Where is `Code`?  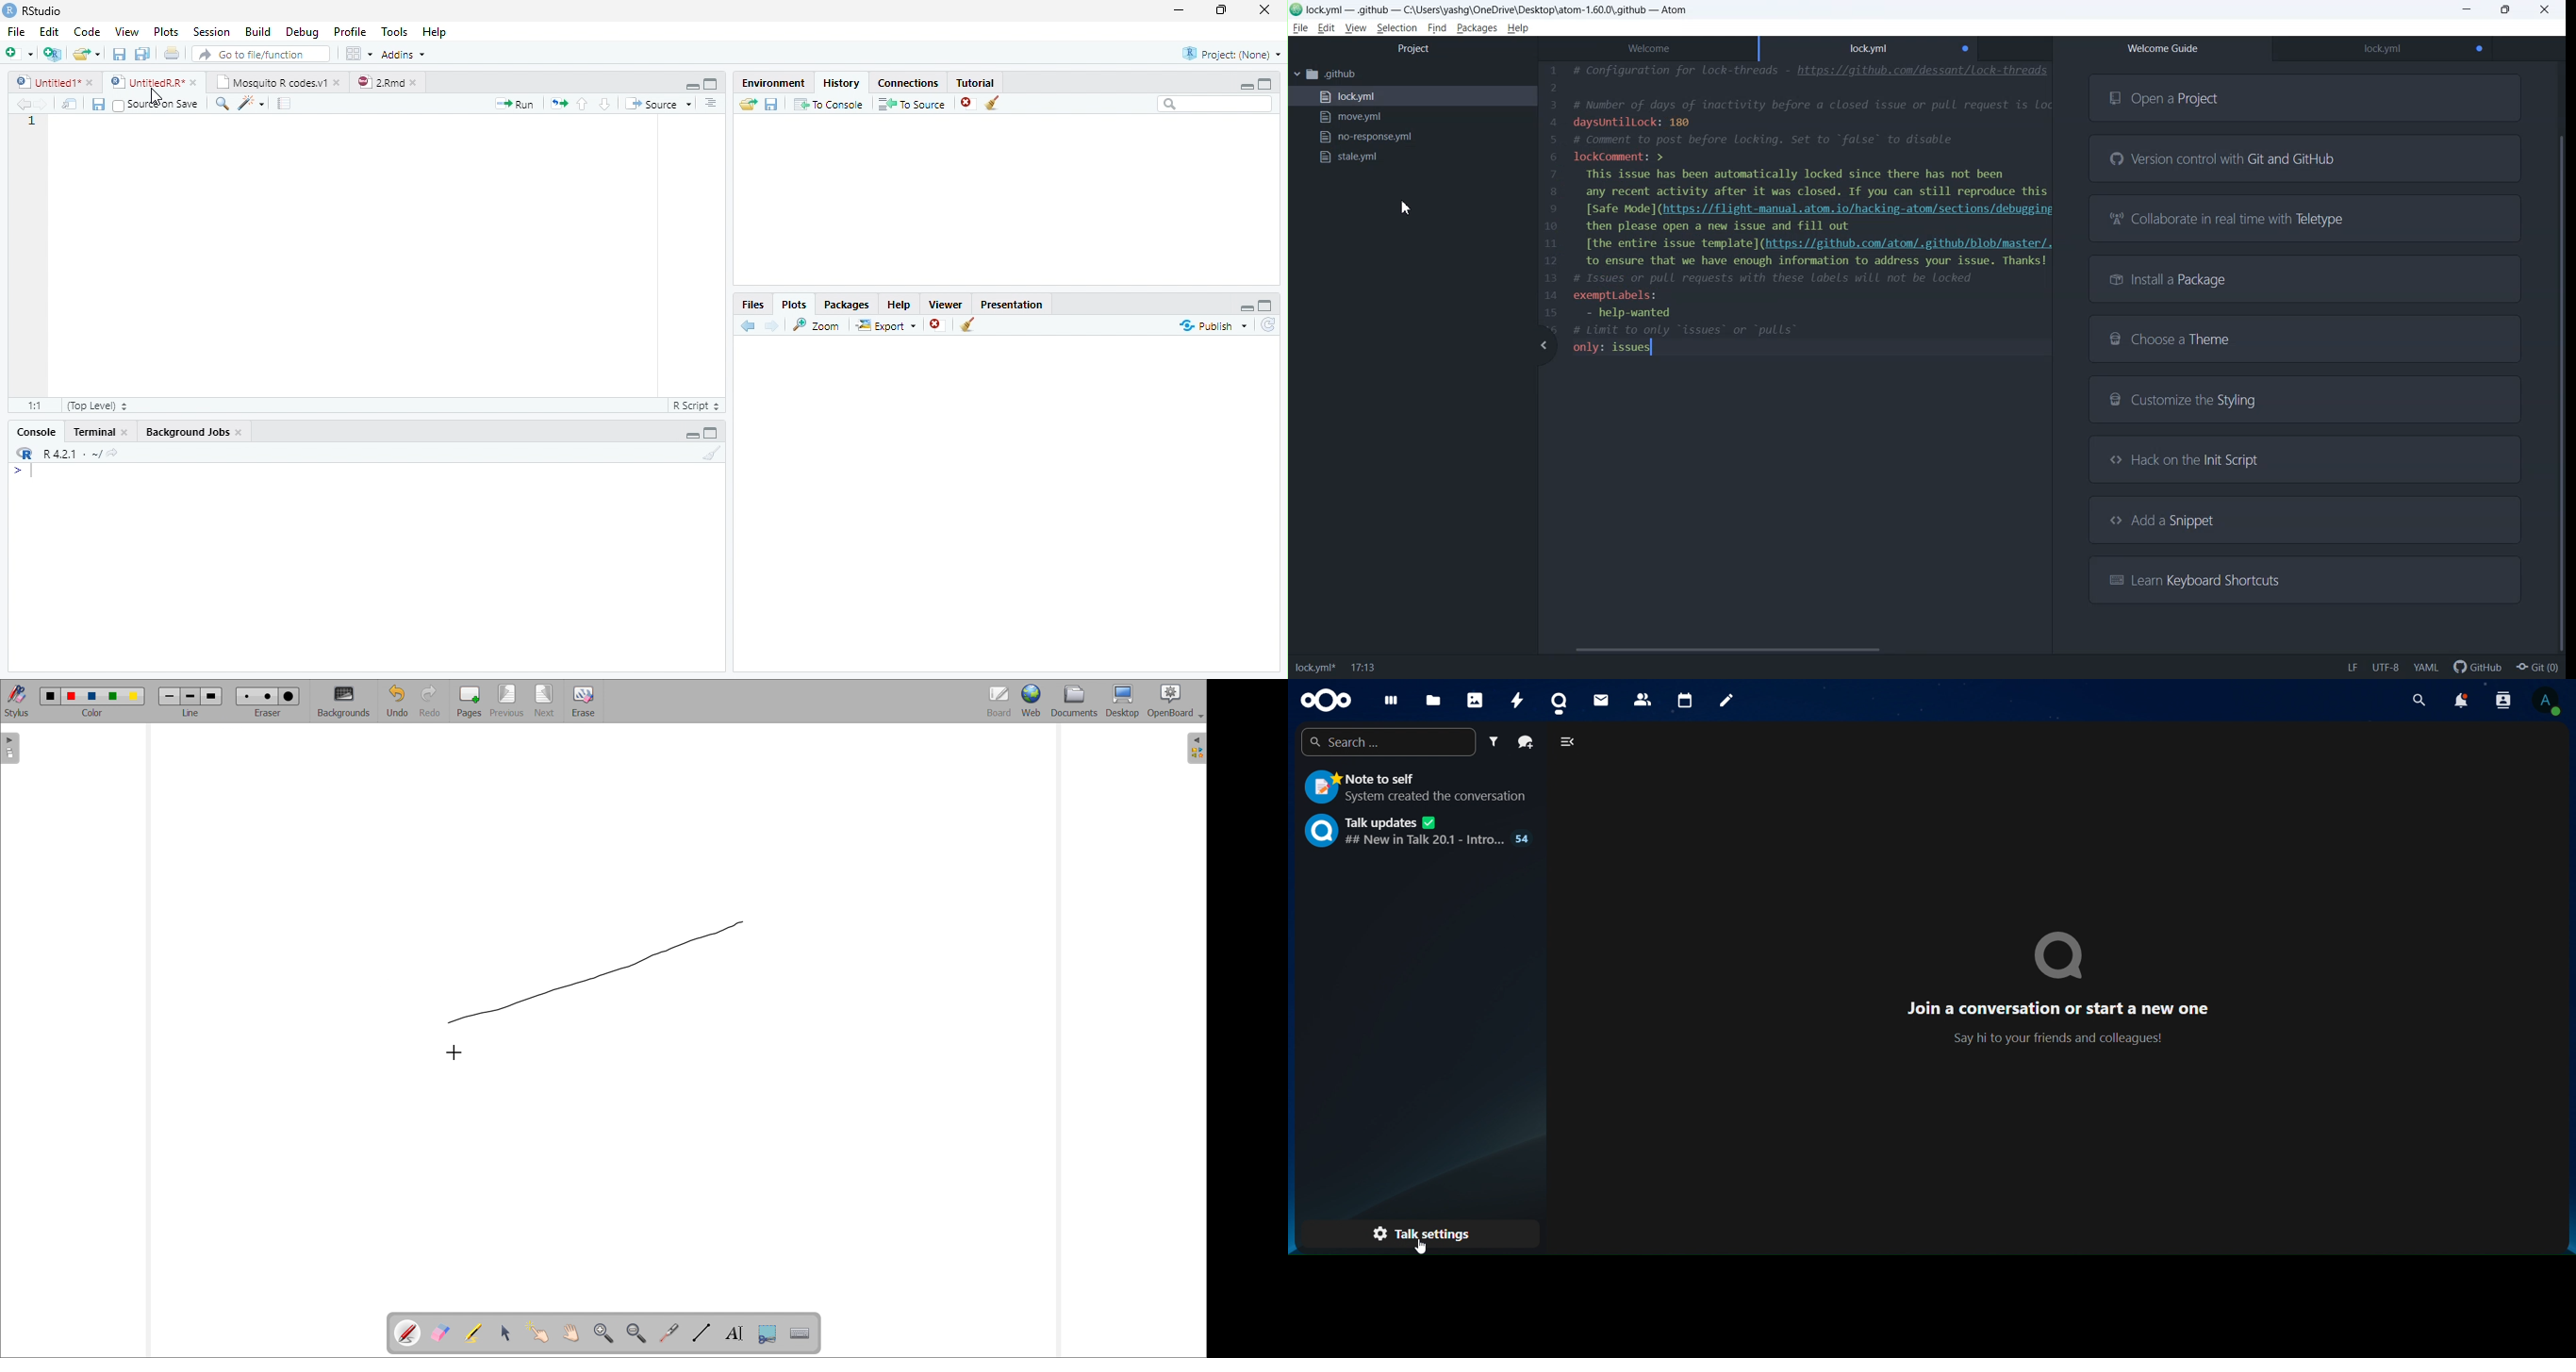
Code is located at coordinates (89, 29).